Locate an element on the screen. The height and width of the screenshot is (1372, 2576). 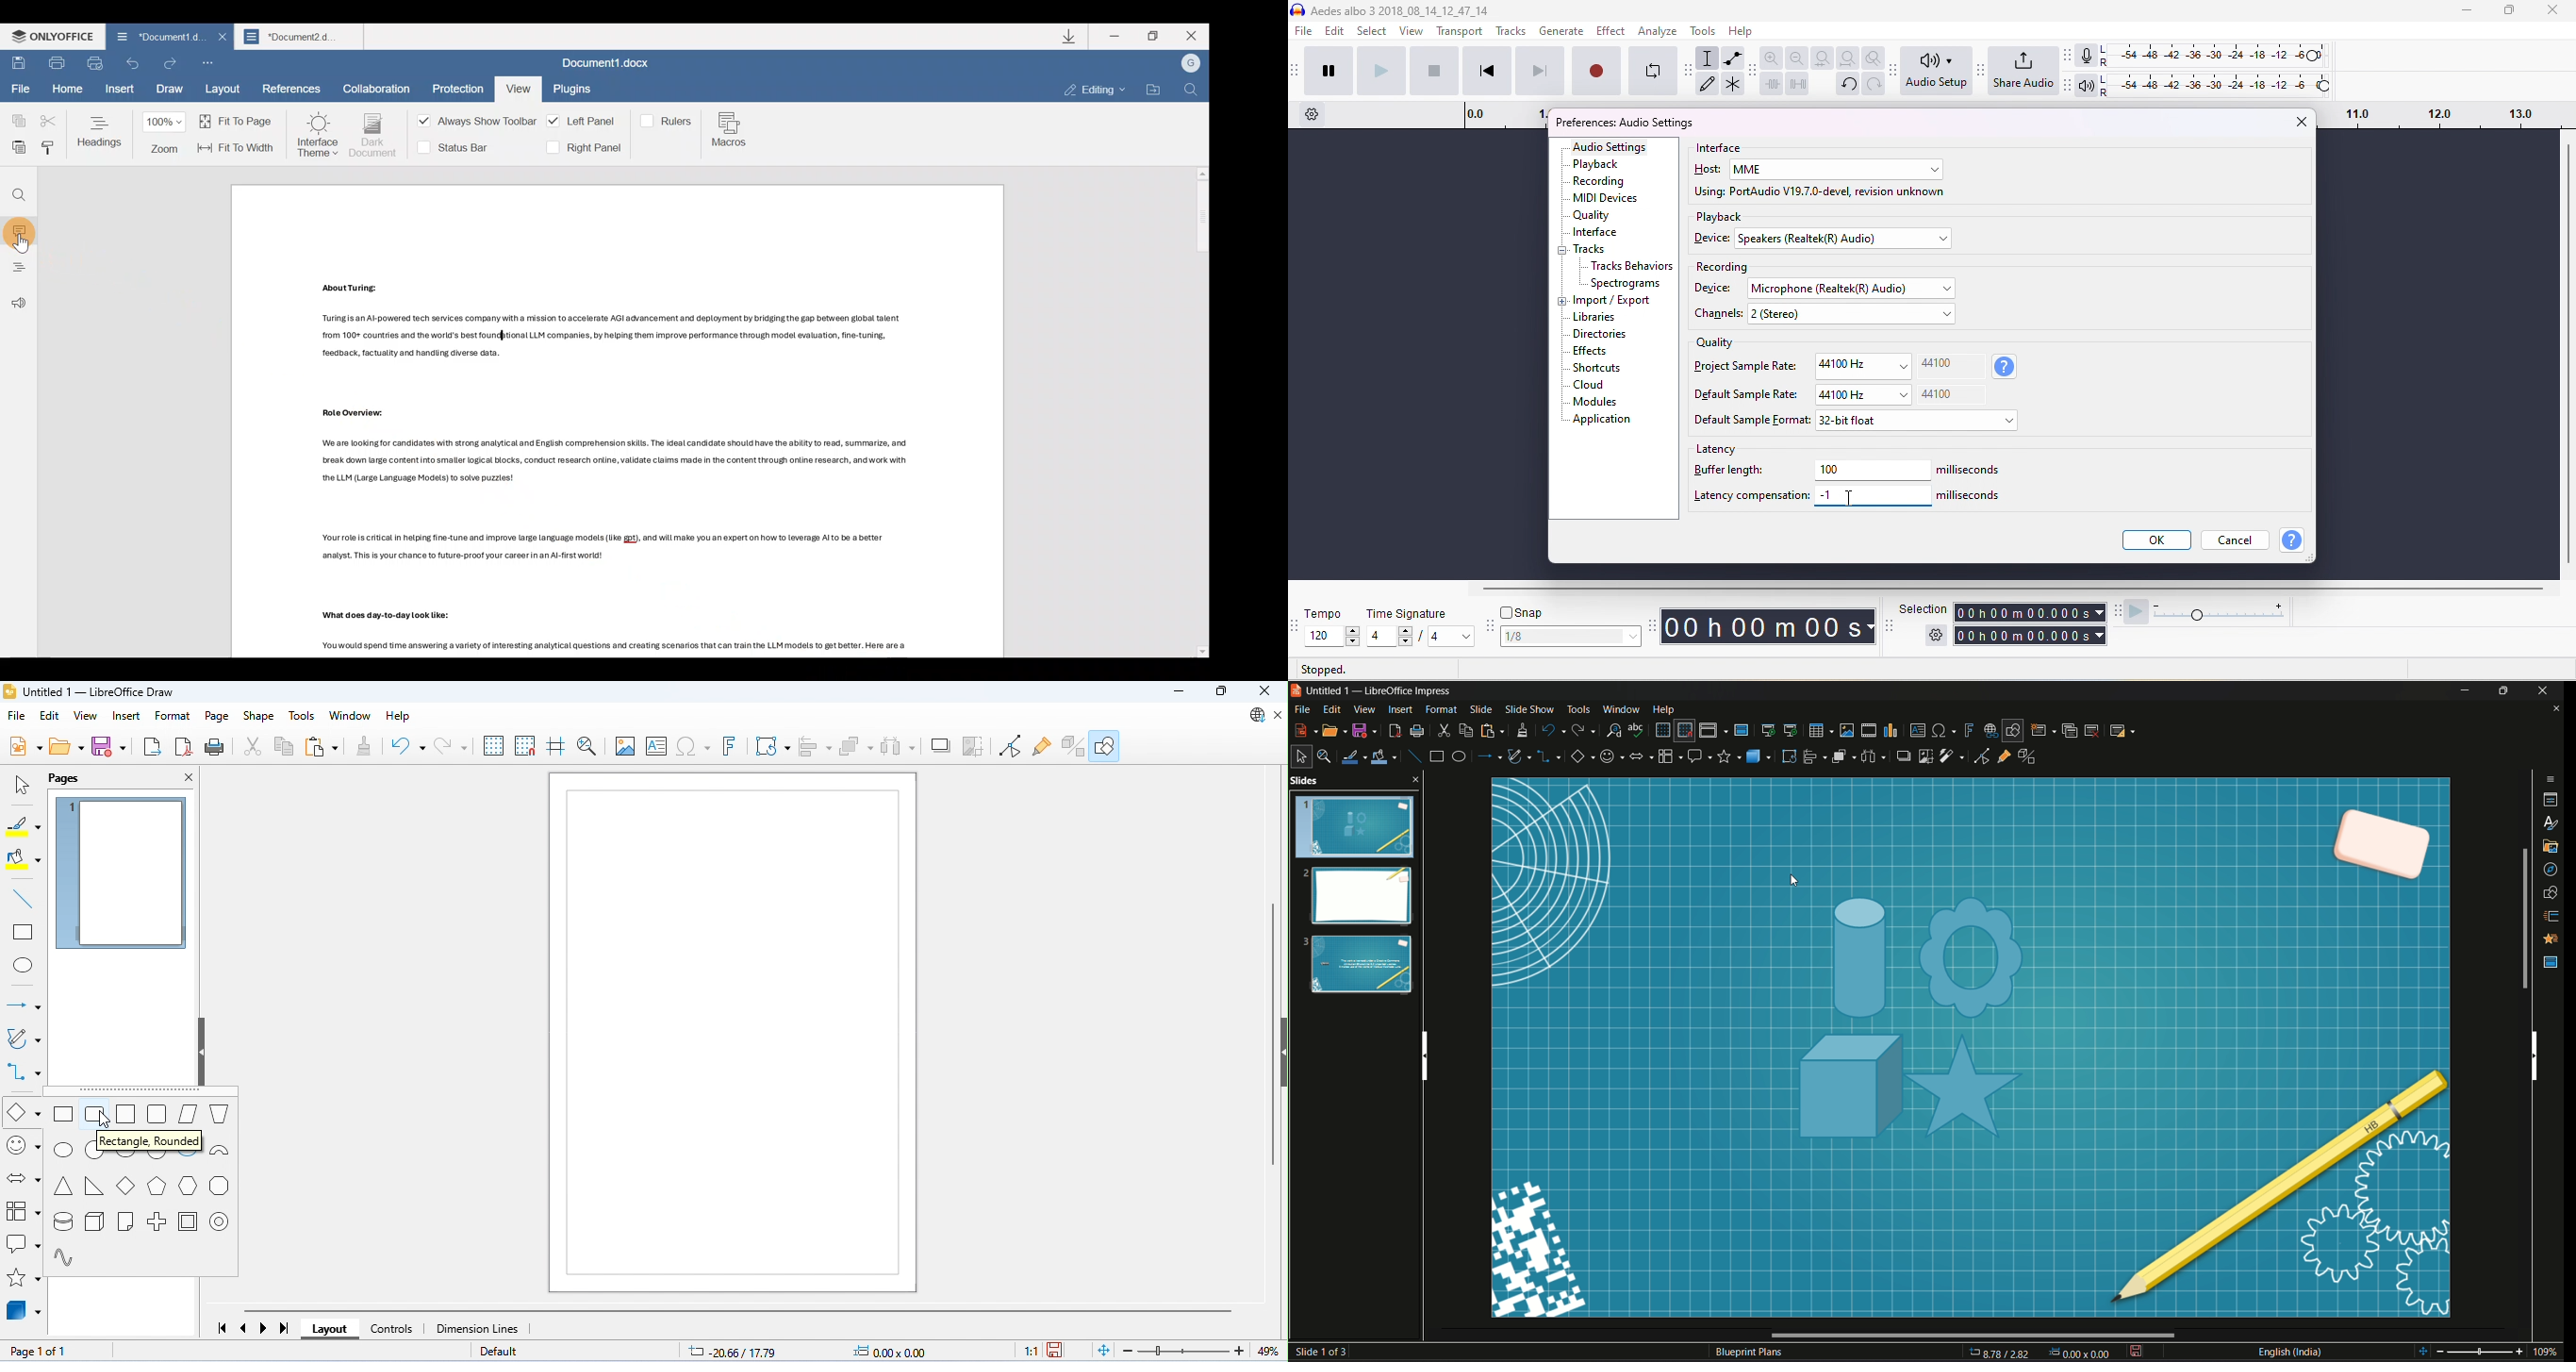
device is located at coordinates (1713, 288).